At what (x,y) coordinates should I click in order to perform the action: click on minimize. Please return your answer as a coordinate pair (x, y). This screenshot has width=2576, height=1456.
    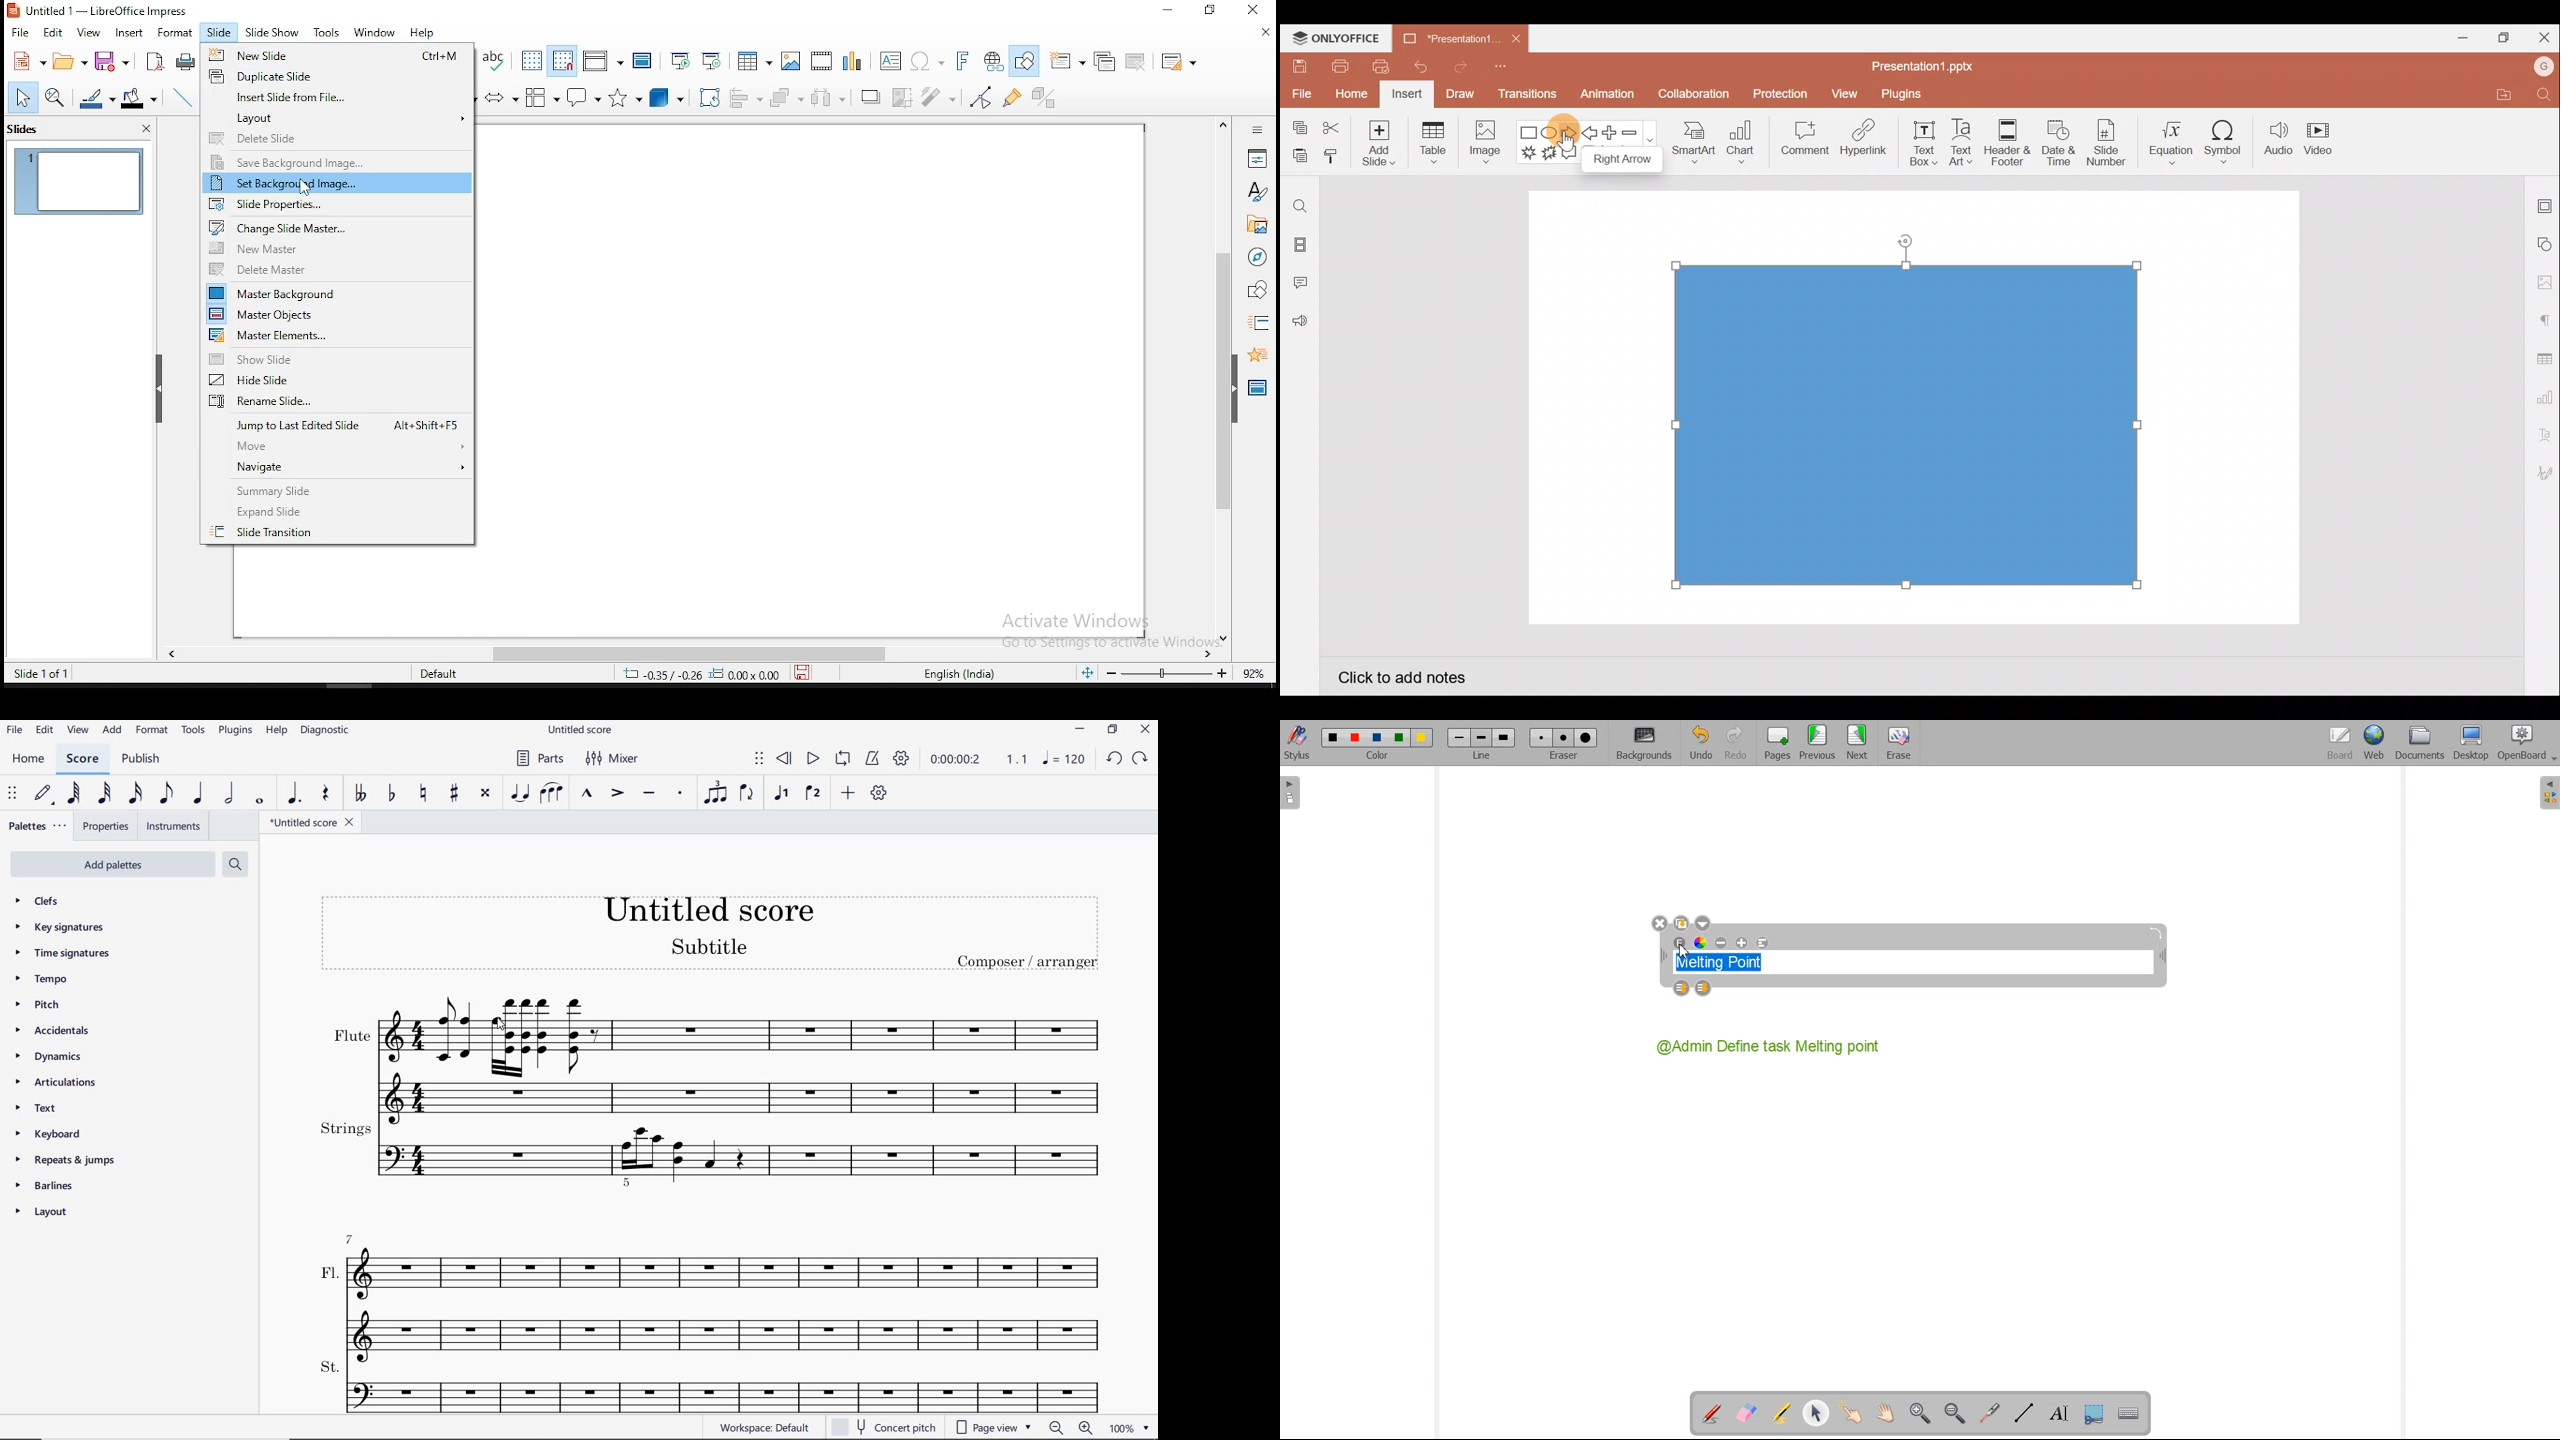
    Looking at the image, I should click on (1166, 11).